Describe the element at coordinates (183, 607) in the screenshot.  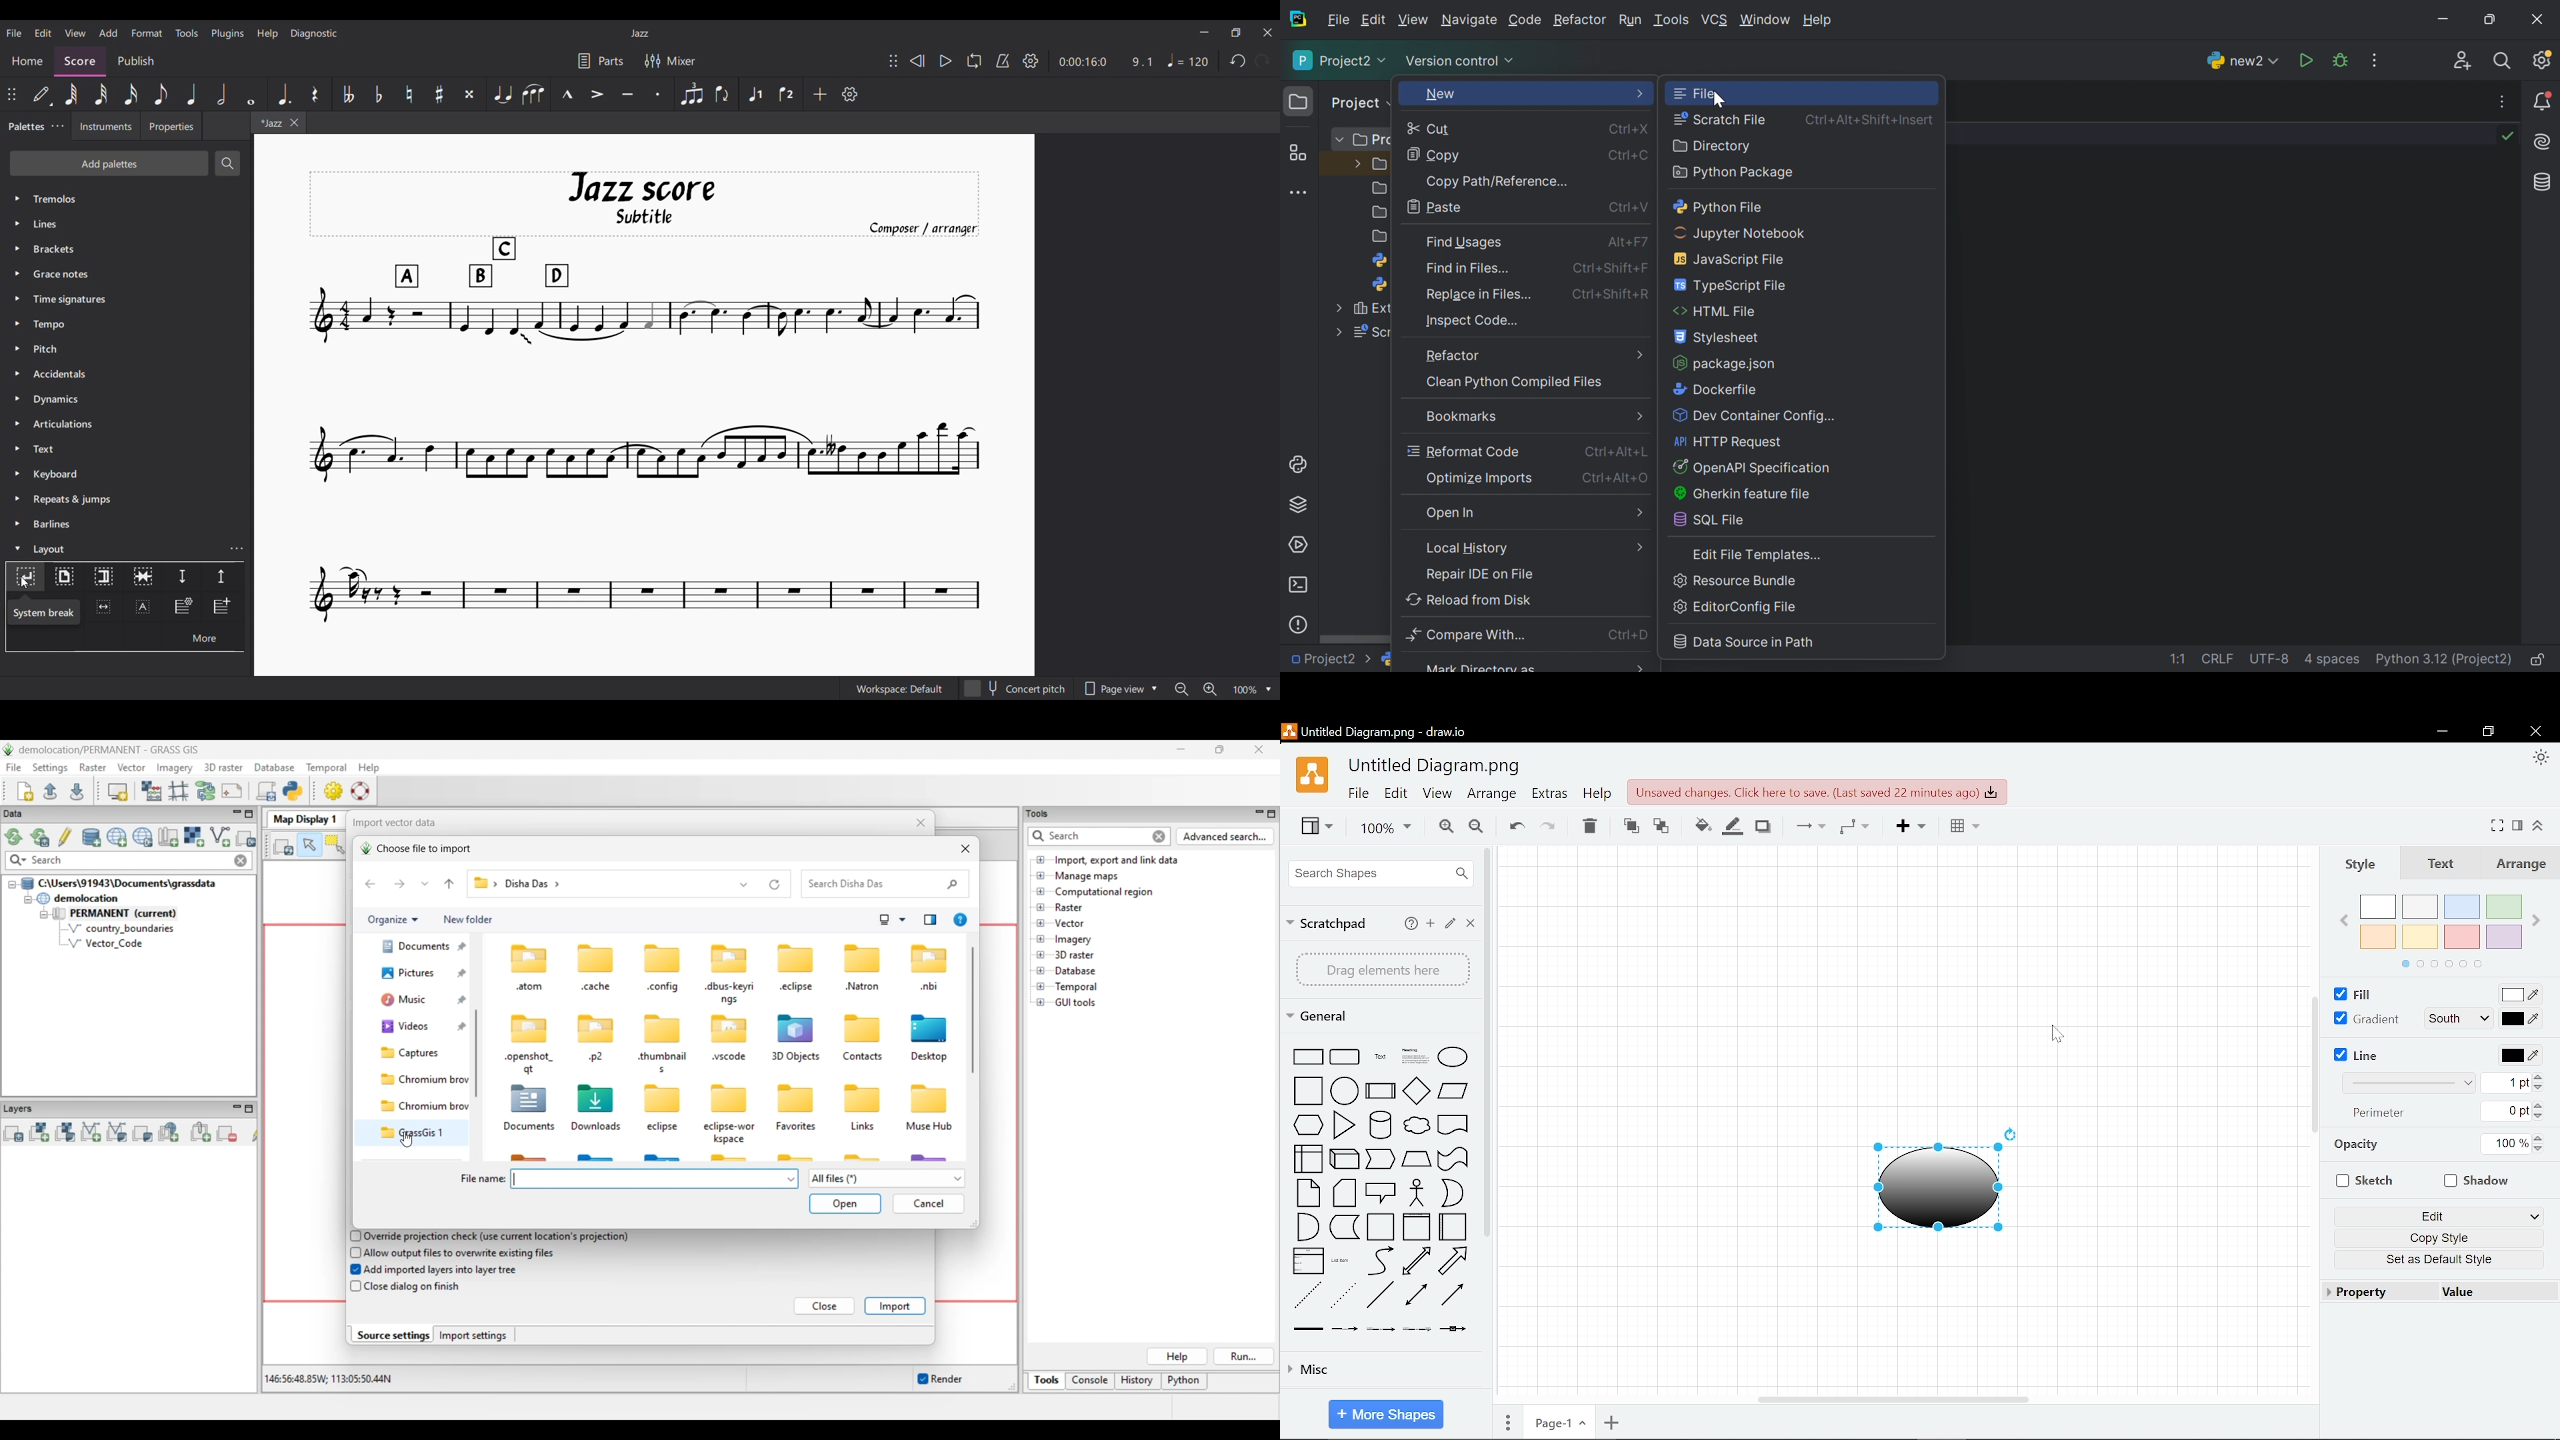
I see `Hey insert staff type change` at that location.